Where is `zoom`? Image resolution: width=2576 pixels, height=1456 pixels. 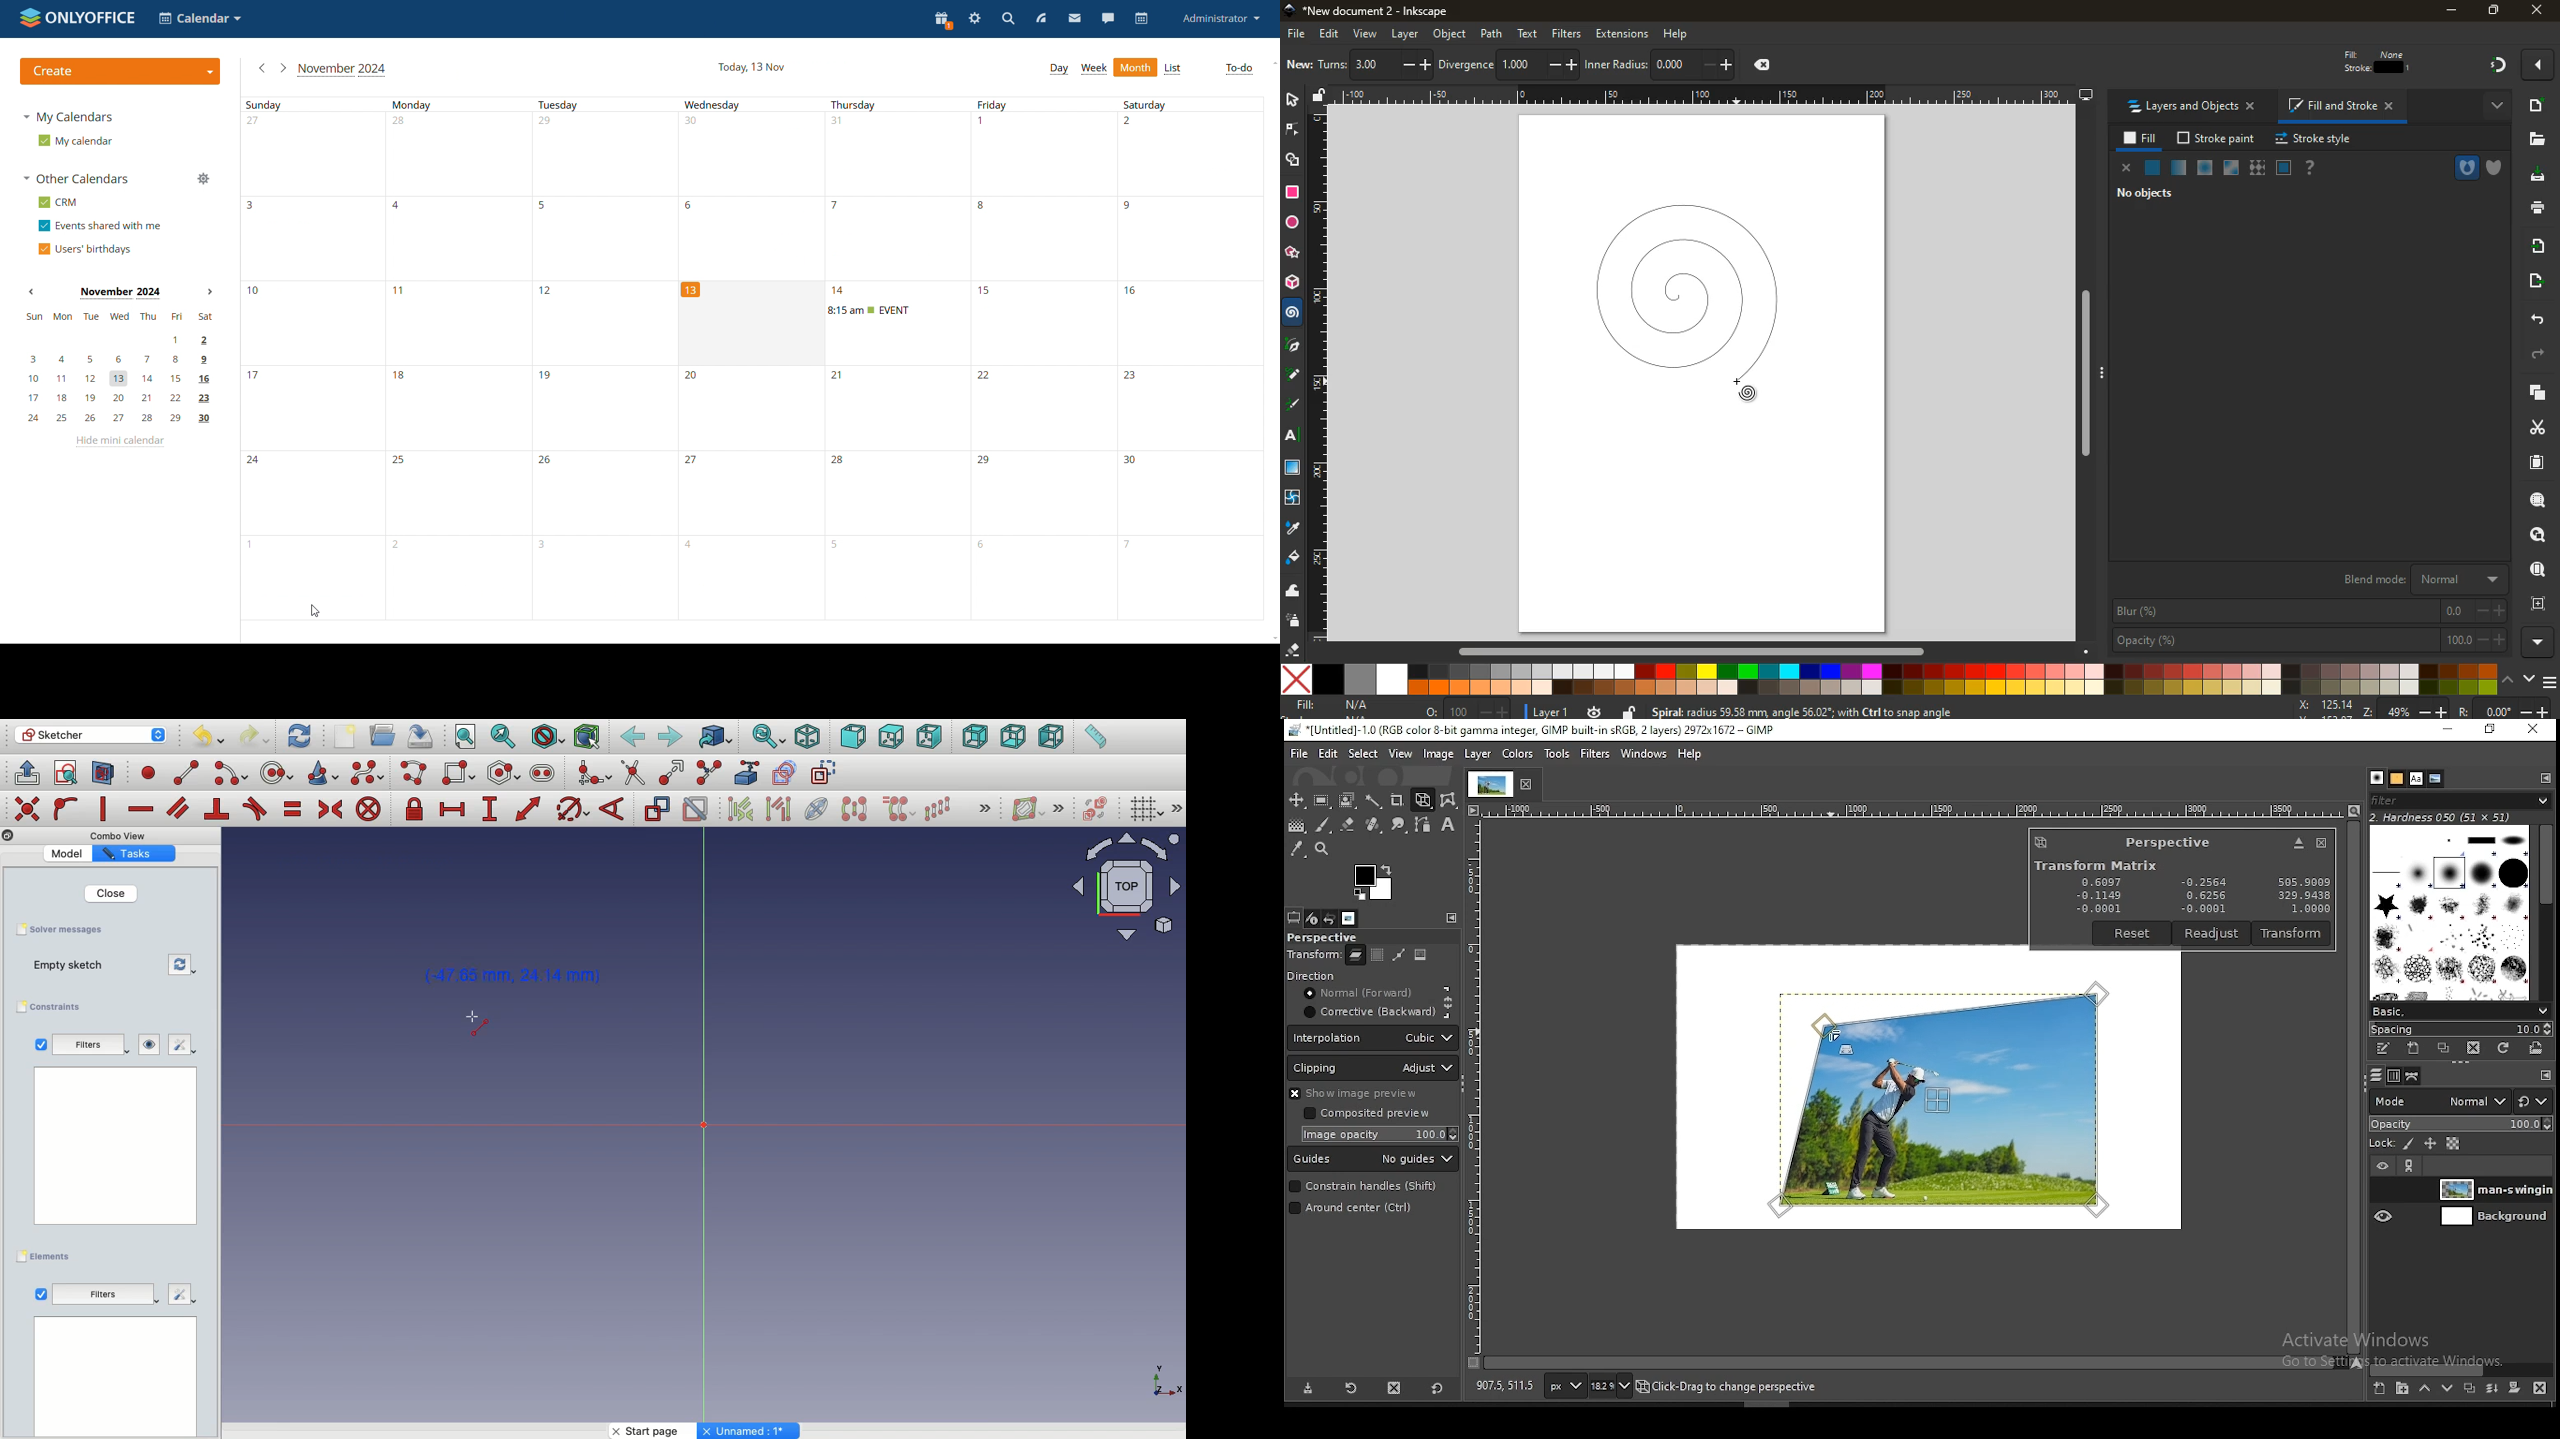
zoom is located at coordinates (2429, 708).